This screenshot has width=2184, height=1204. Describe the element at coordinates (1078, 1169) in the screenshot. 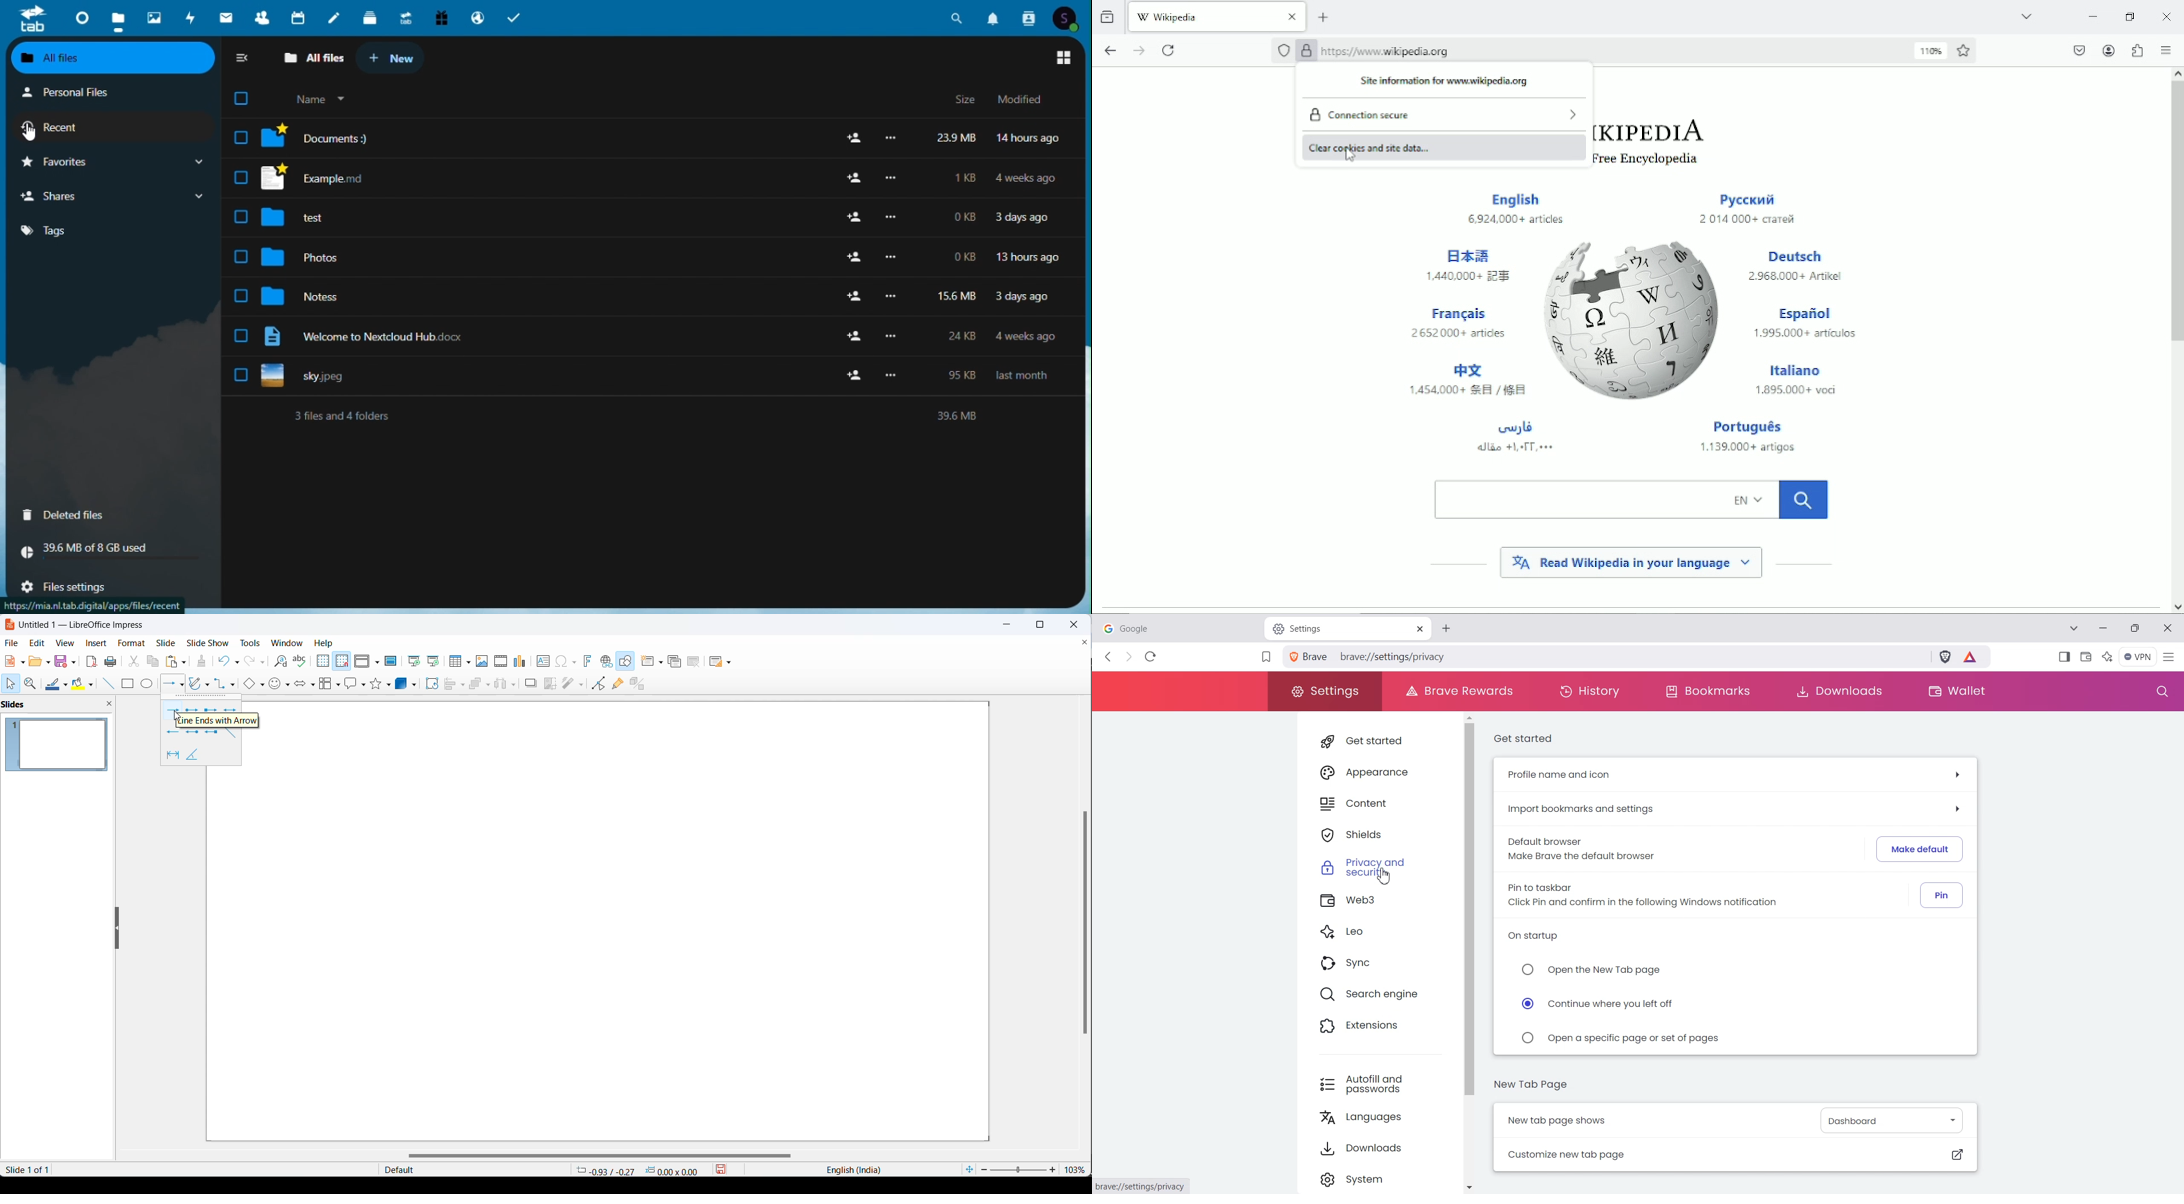

I see `zoom percentage` at that location.